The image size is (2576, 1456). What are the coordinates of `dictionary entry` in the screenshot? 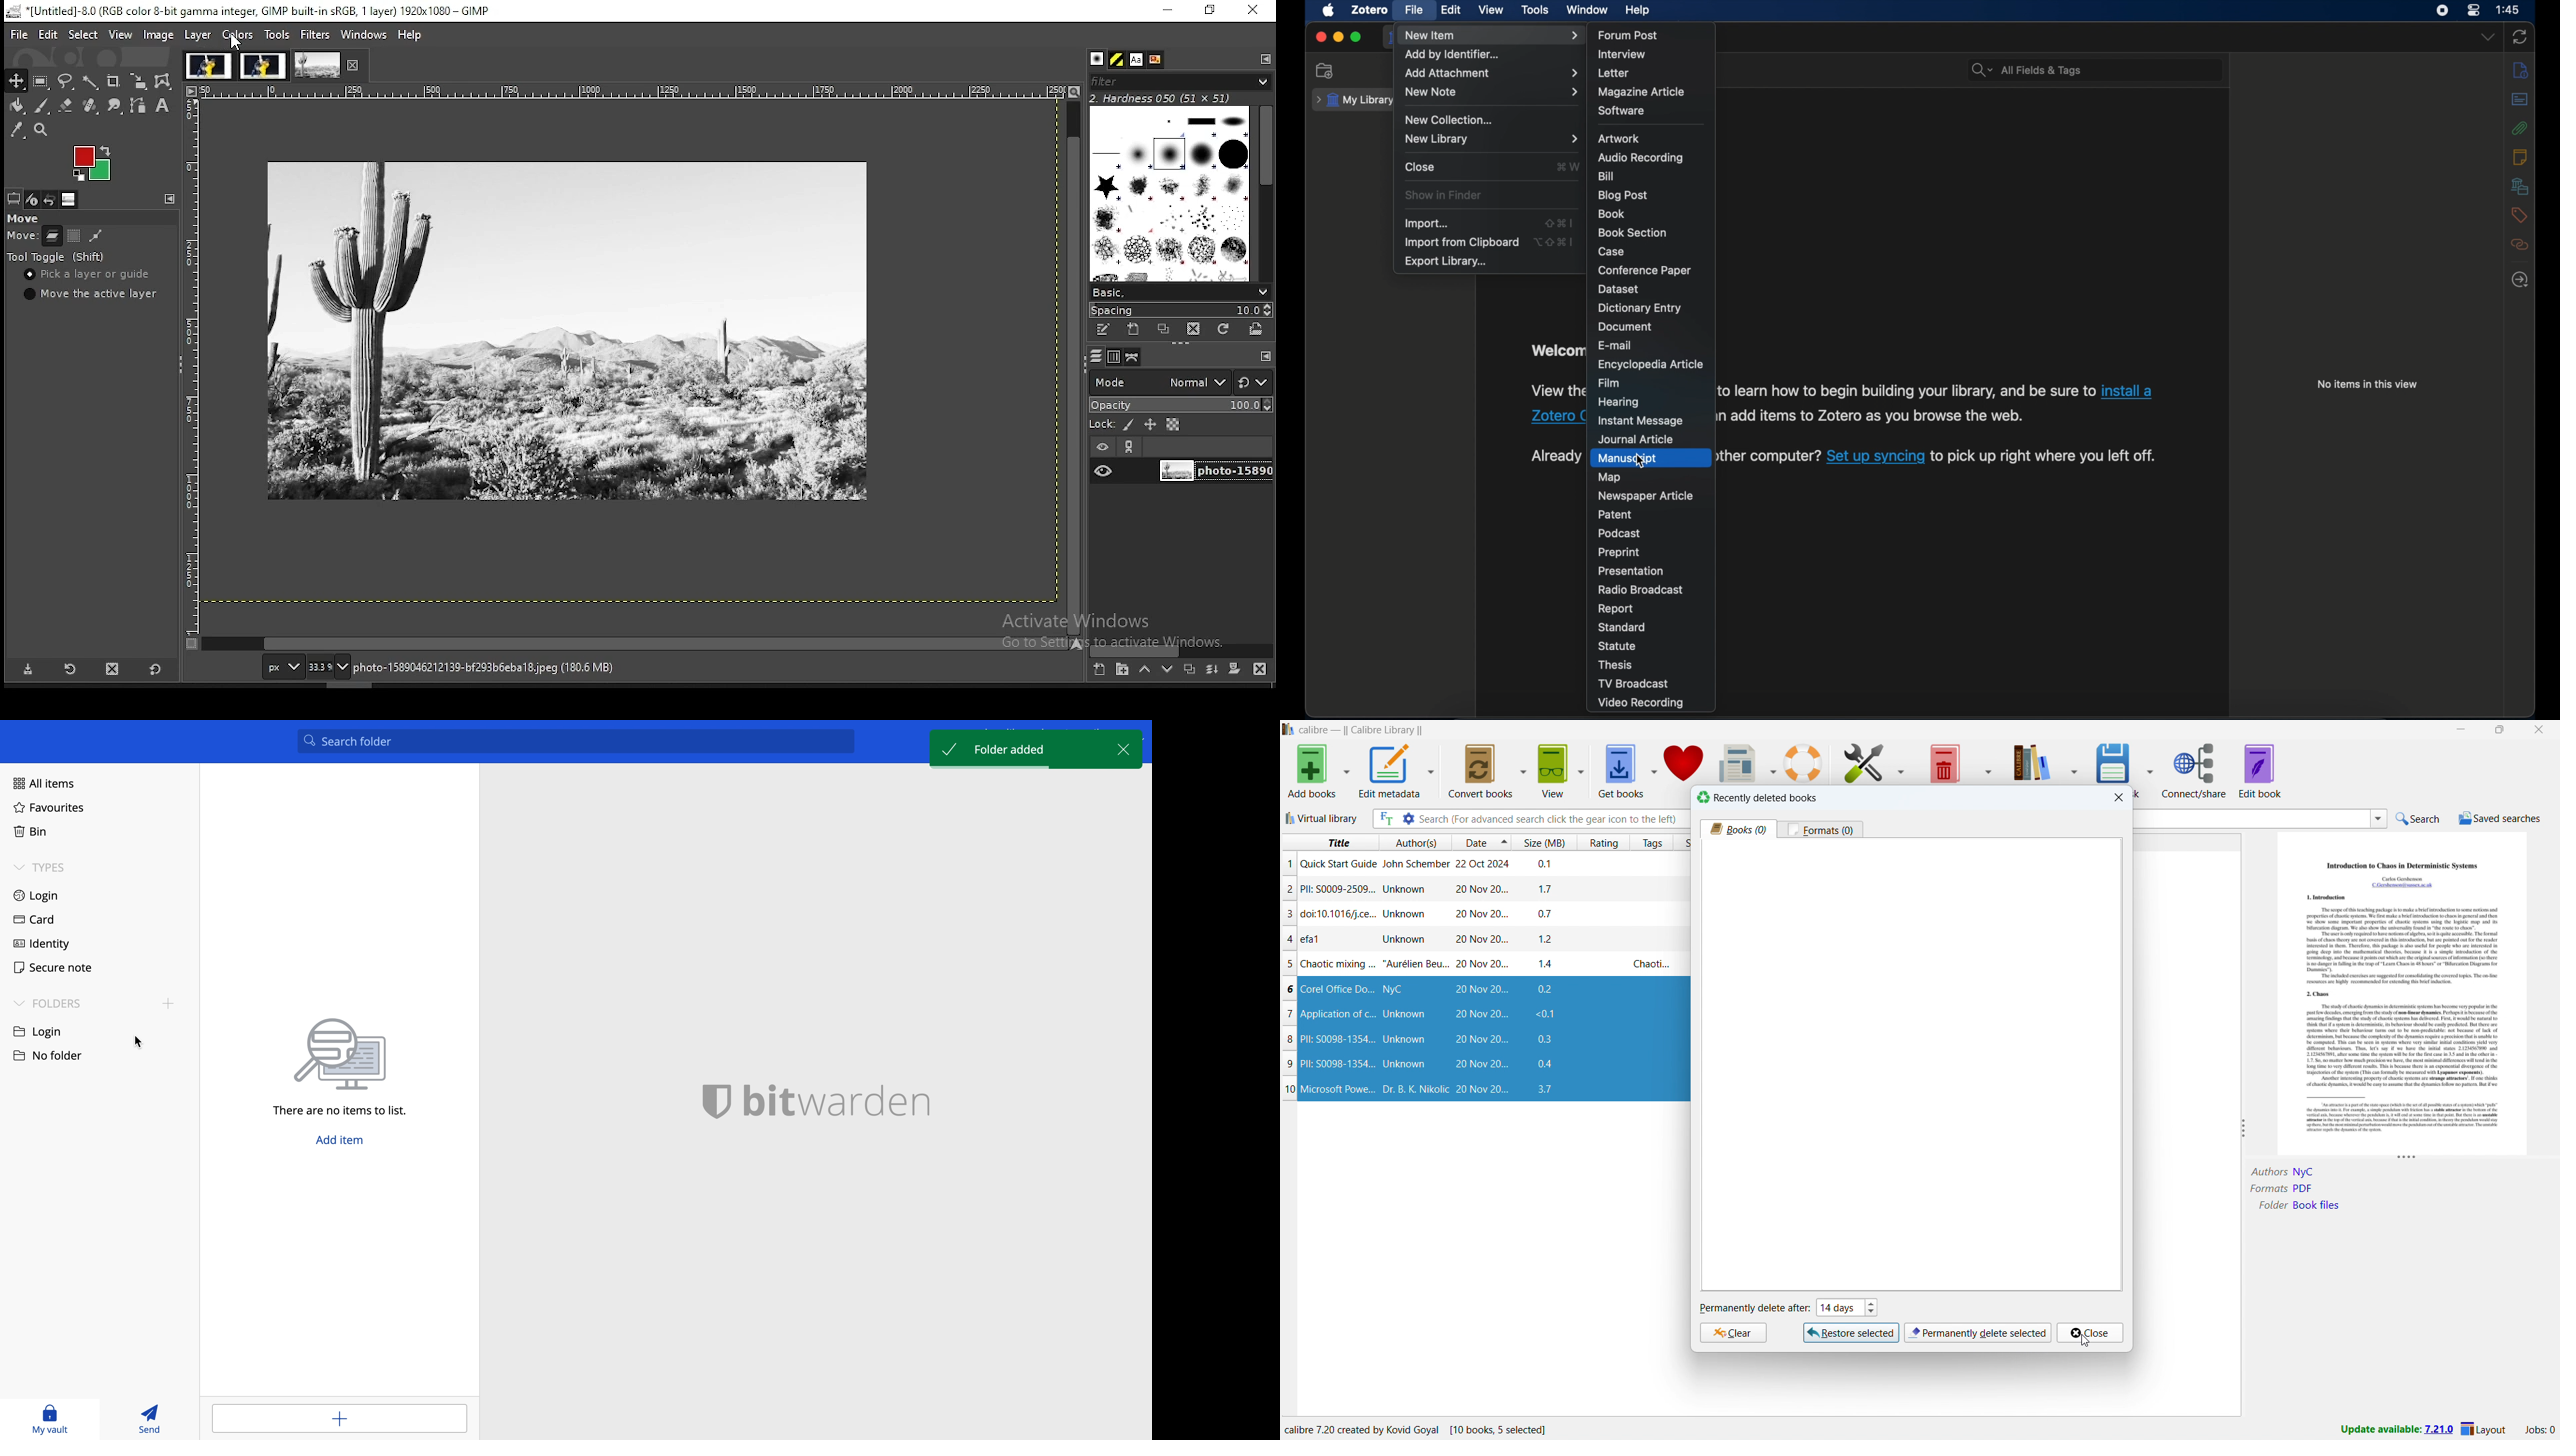 It's located at (1641, 308).